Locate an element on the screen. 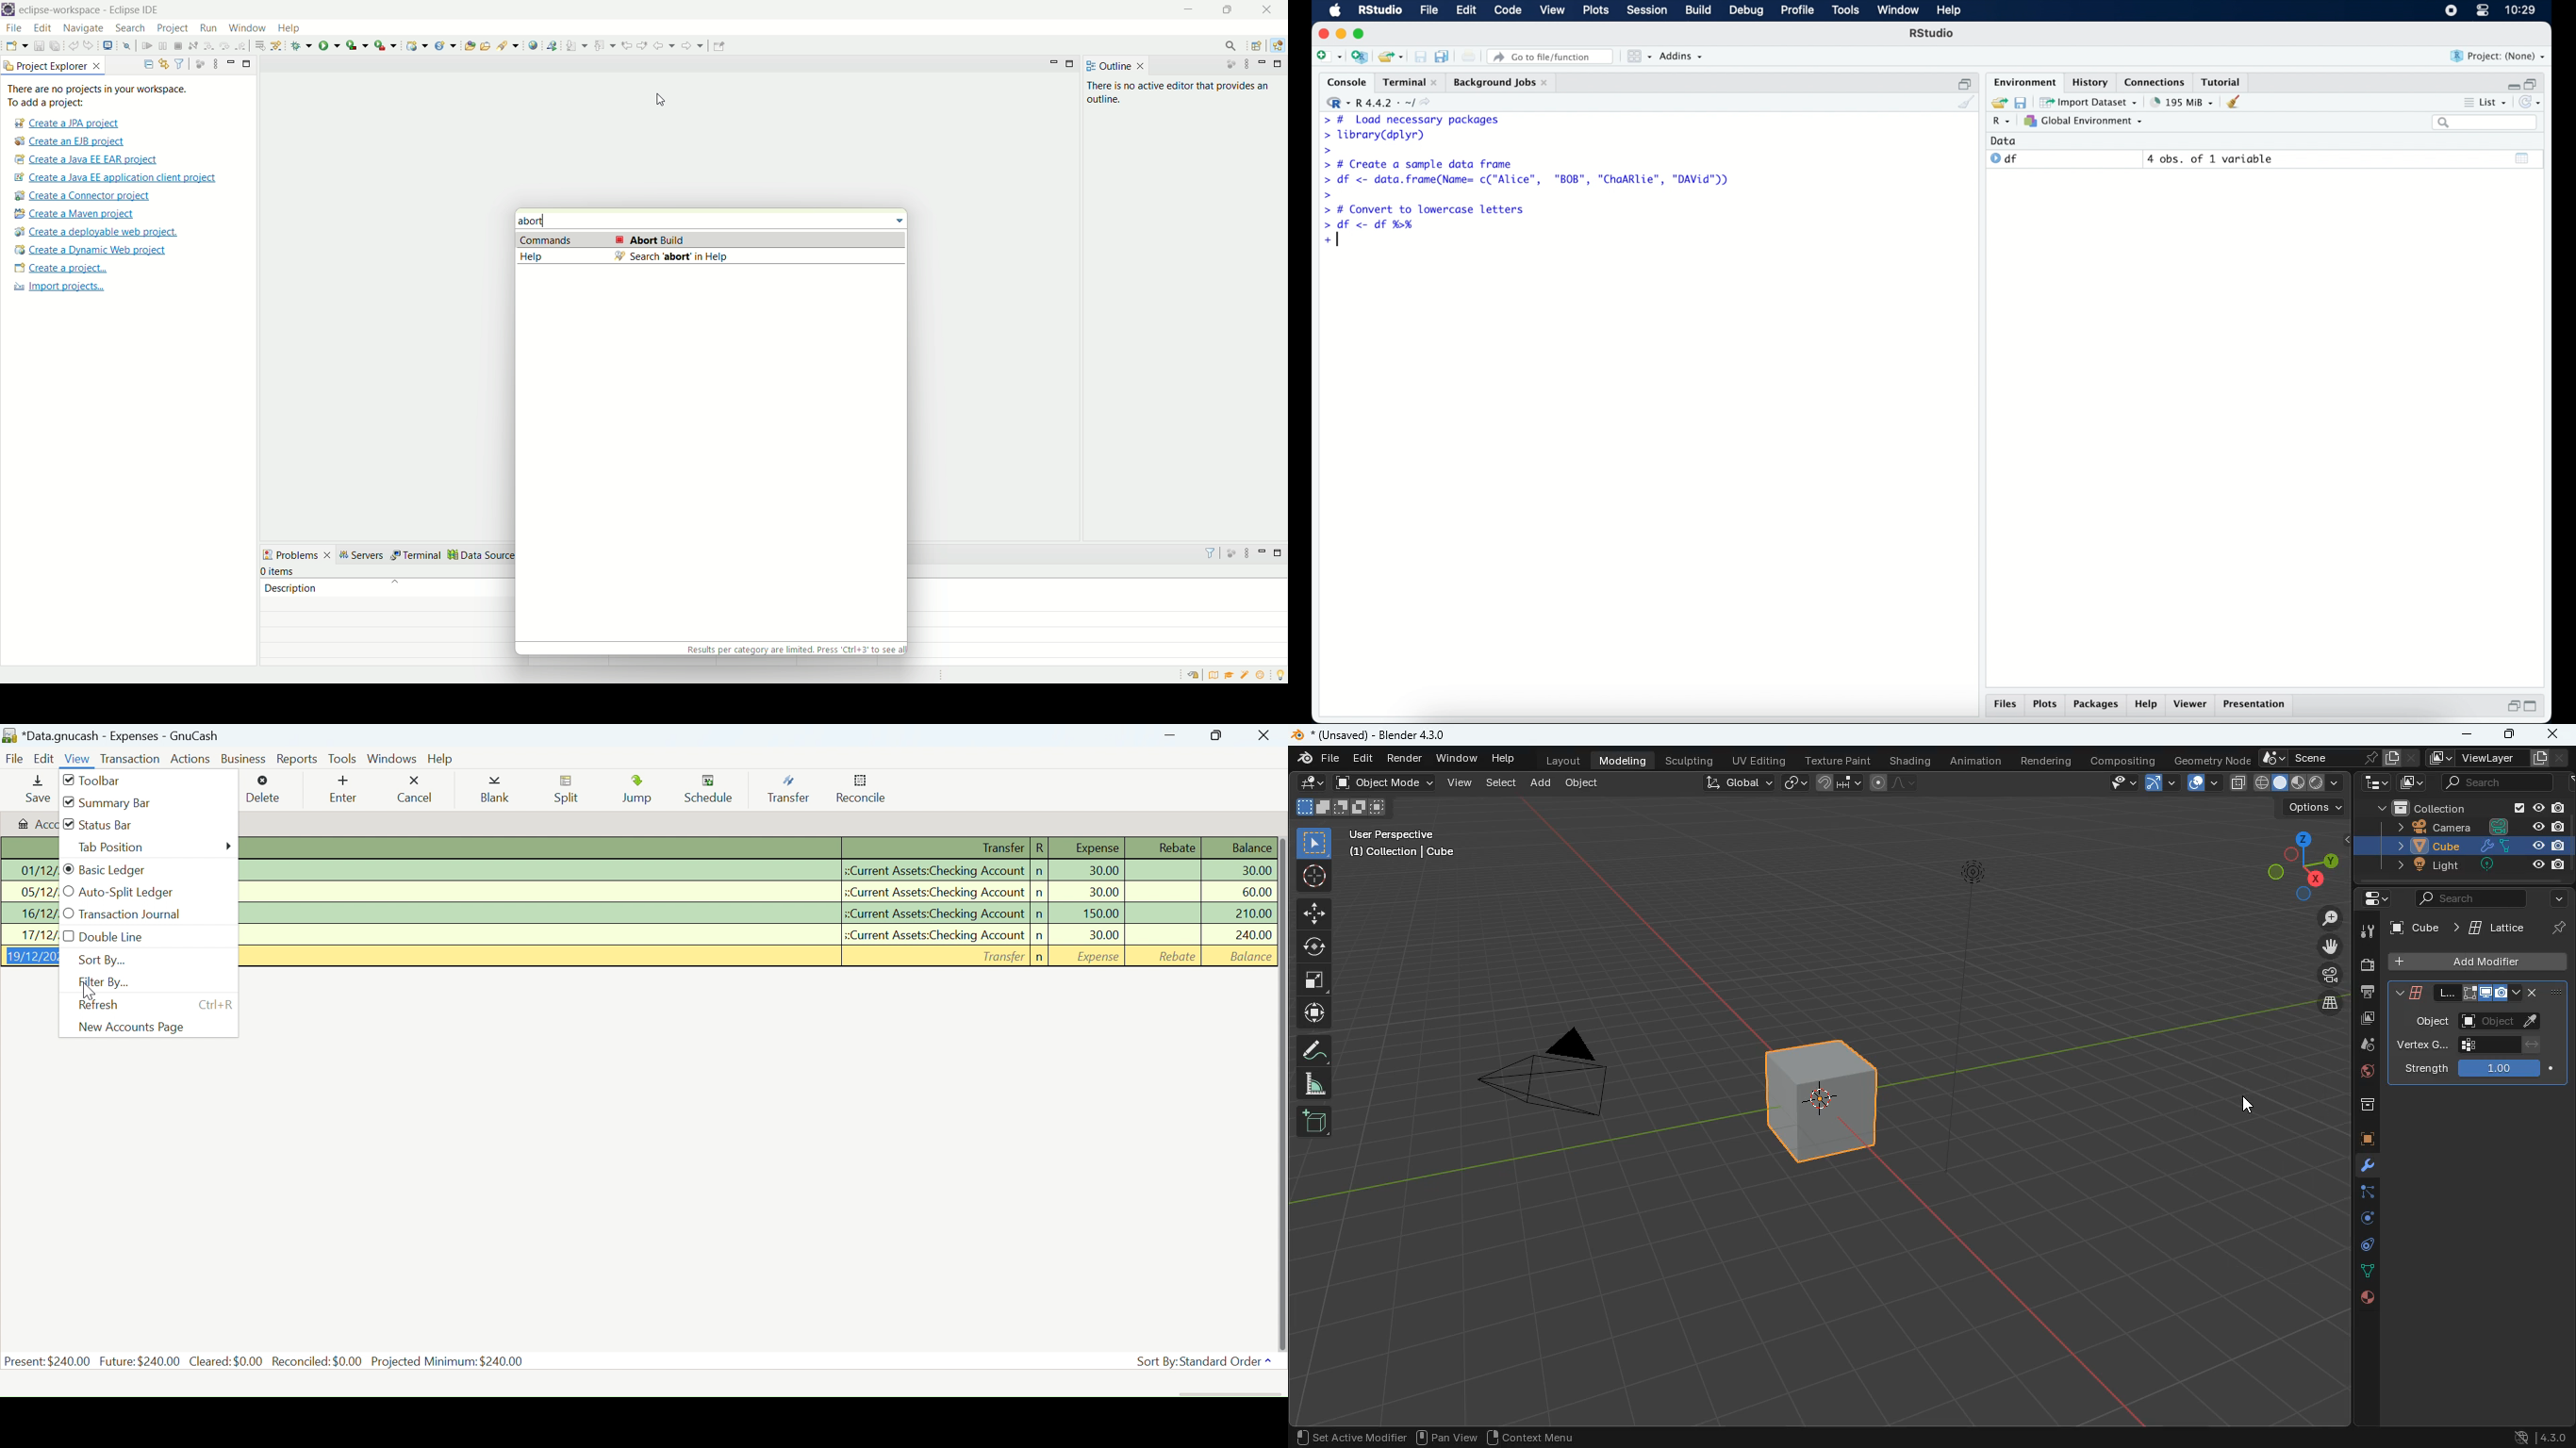  close is located at coordinates (1324, 34).